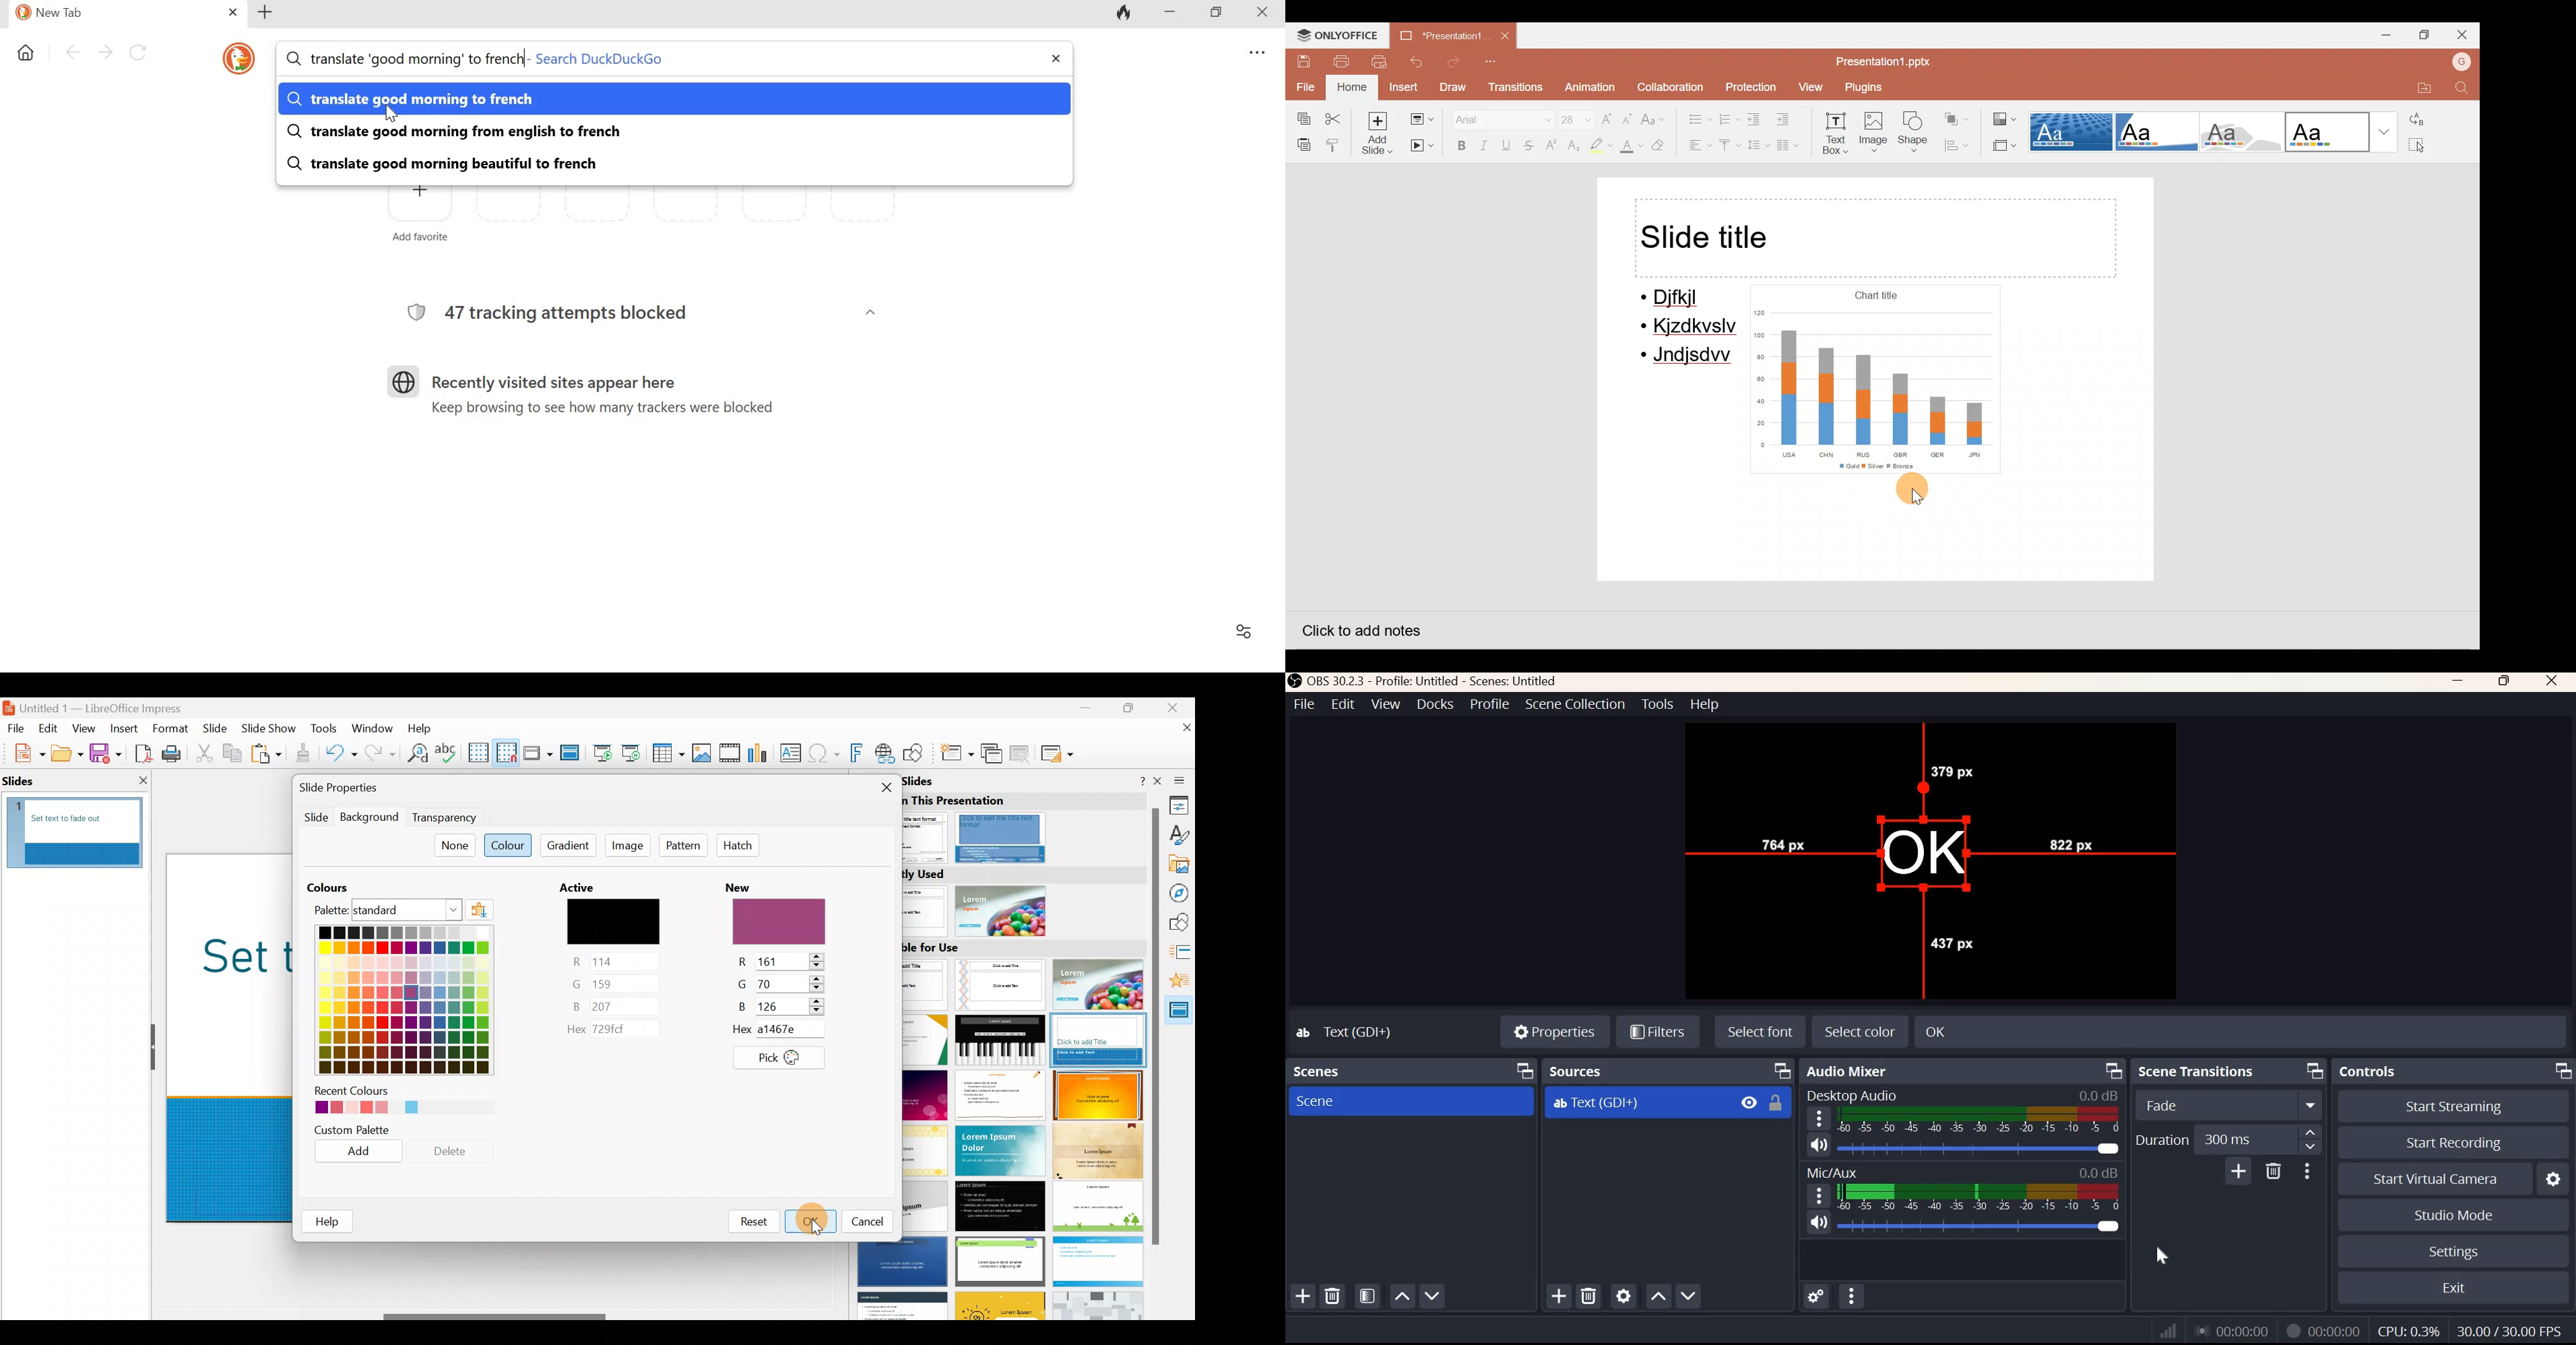  I want to click on move cursor, so click(1931, 855).